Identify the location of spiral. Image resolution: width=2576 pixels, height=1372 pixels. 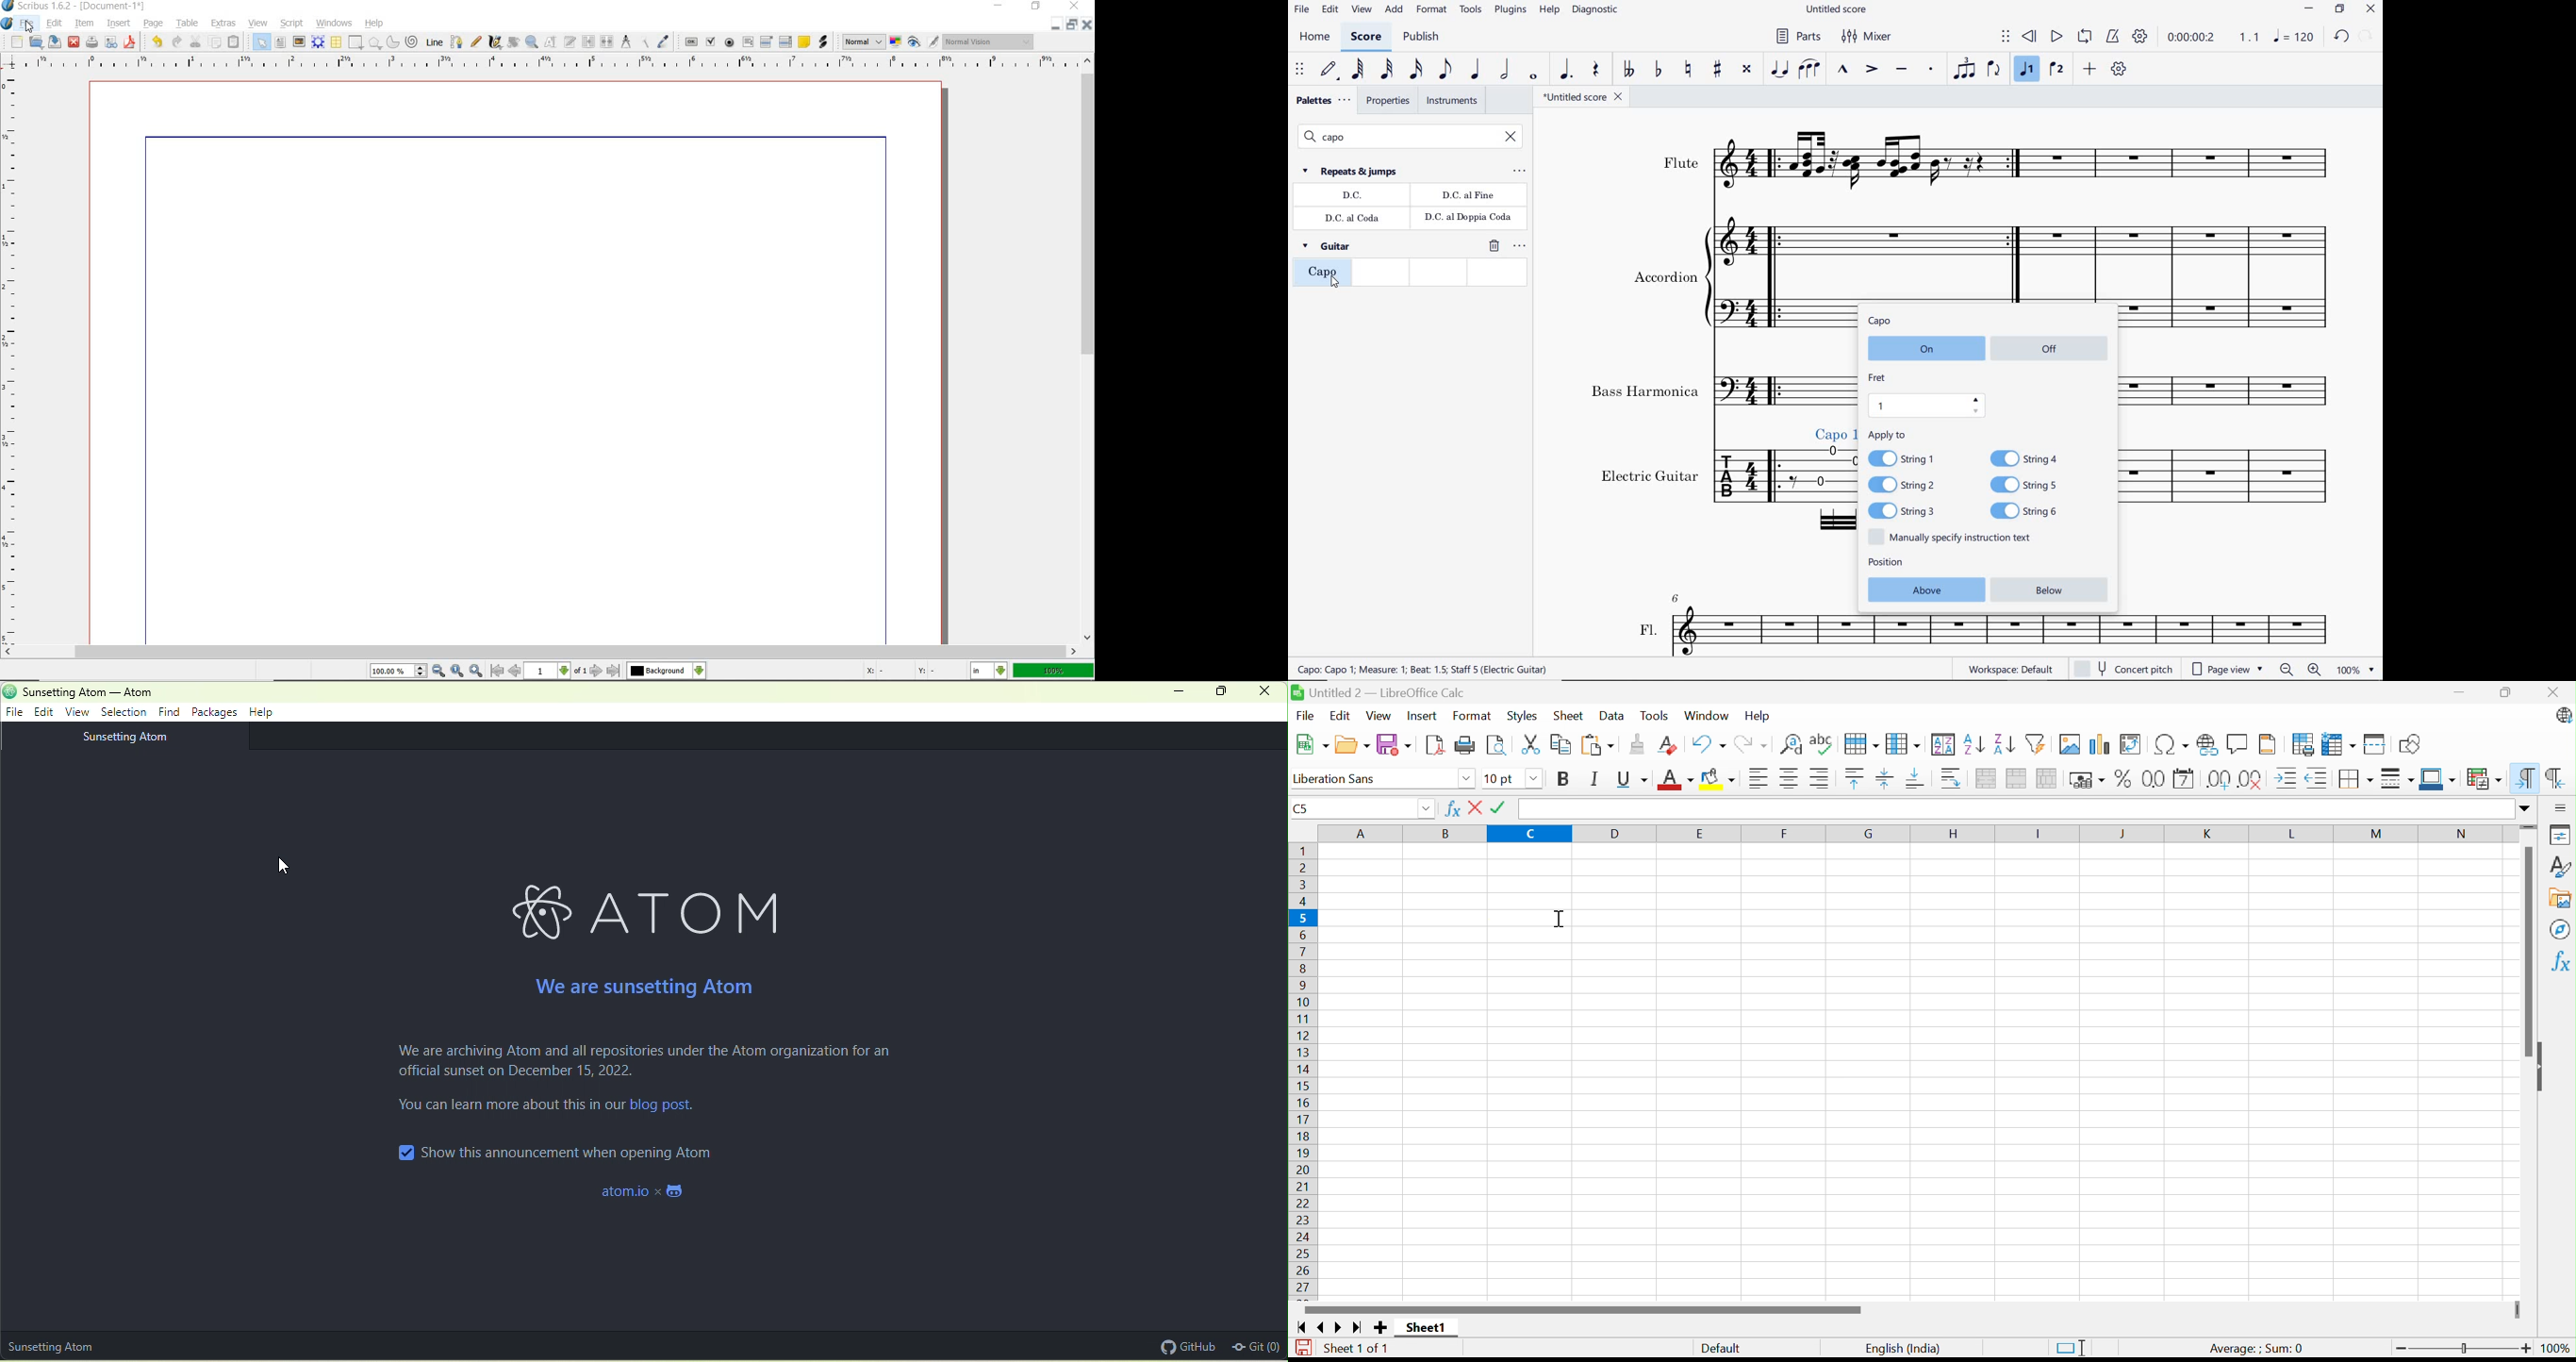
(413, 41).